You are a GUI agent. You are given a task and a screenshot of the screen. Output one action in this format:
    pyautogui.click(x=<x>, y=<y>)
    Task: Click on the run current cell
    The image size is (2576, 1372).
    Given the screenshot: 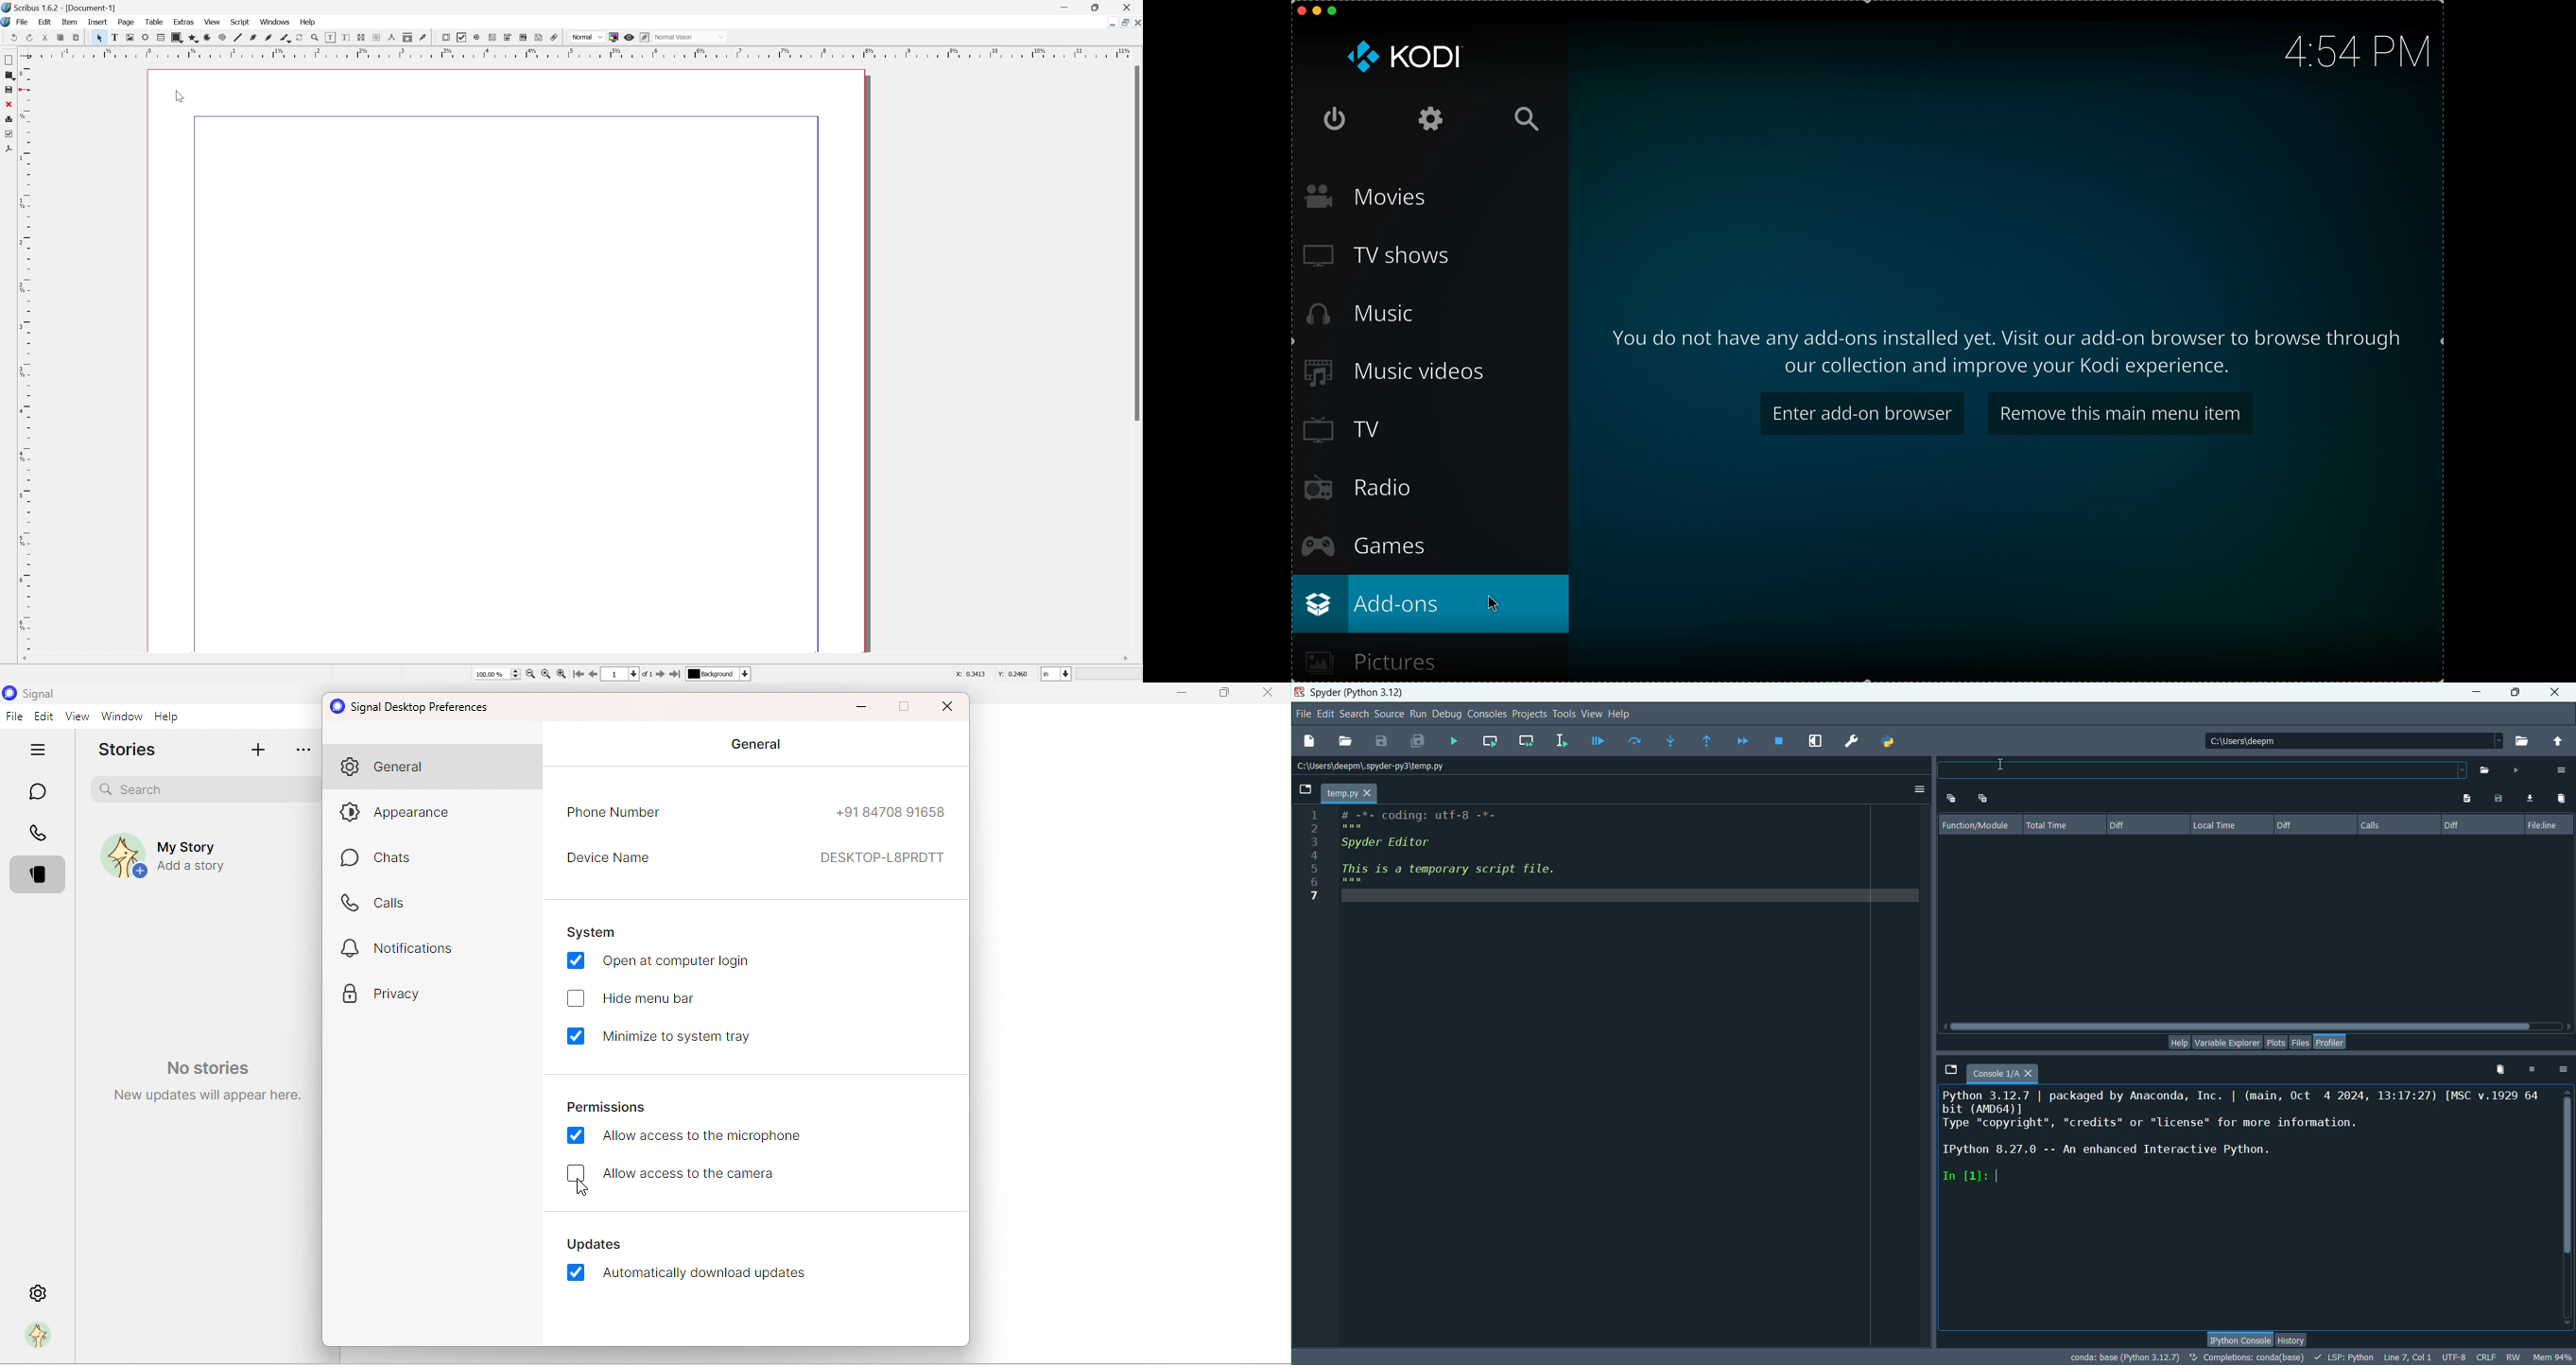 What is the action you would take?
    pyautogui.click(x=1490, y=741)
    